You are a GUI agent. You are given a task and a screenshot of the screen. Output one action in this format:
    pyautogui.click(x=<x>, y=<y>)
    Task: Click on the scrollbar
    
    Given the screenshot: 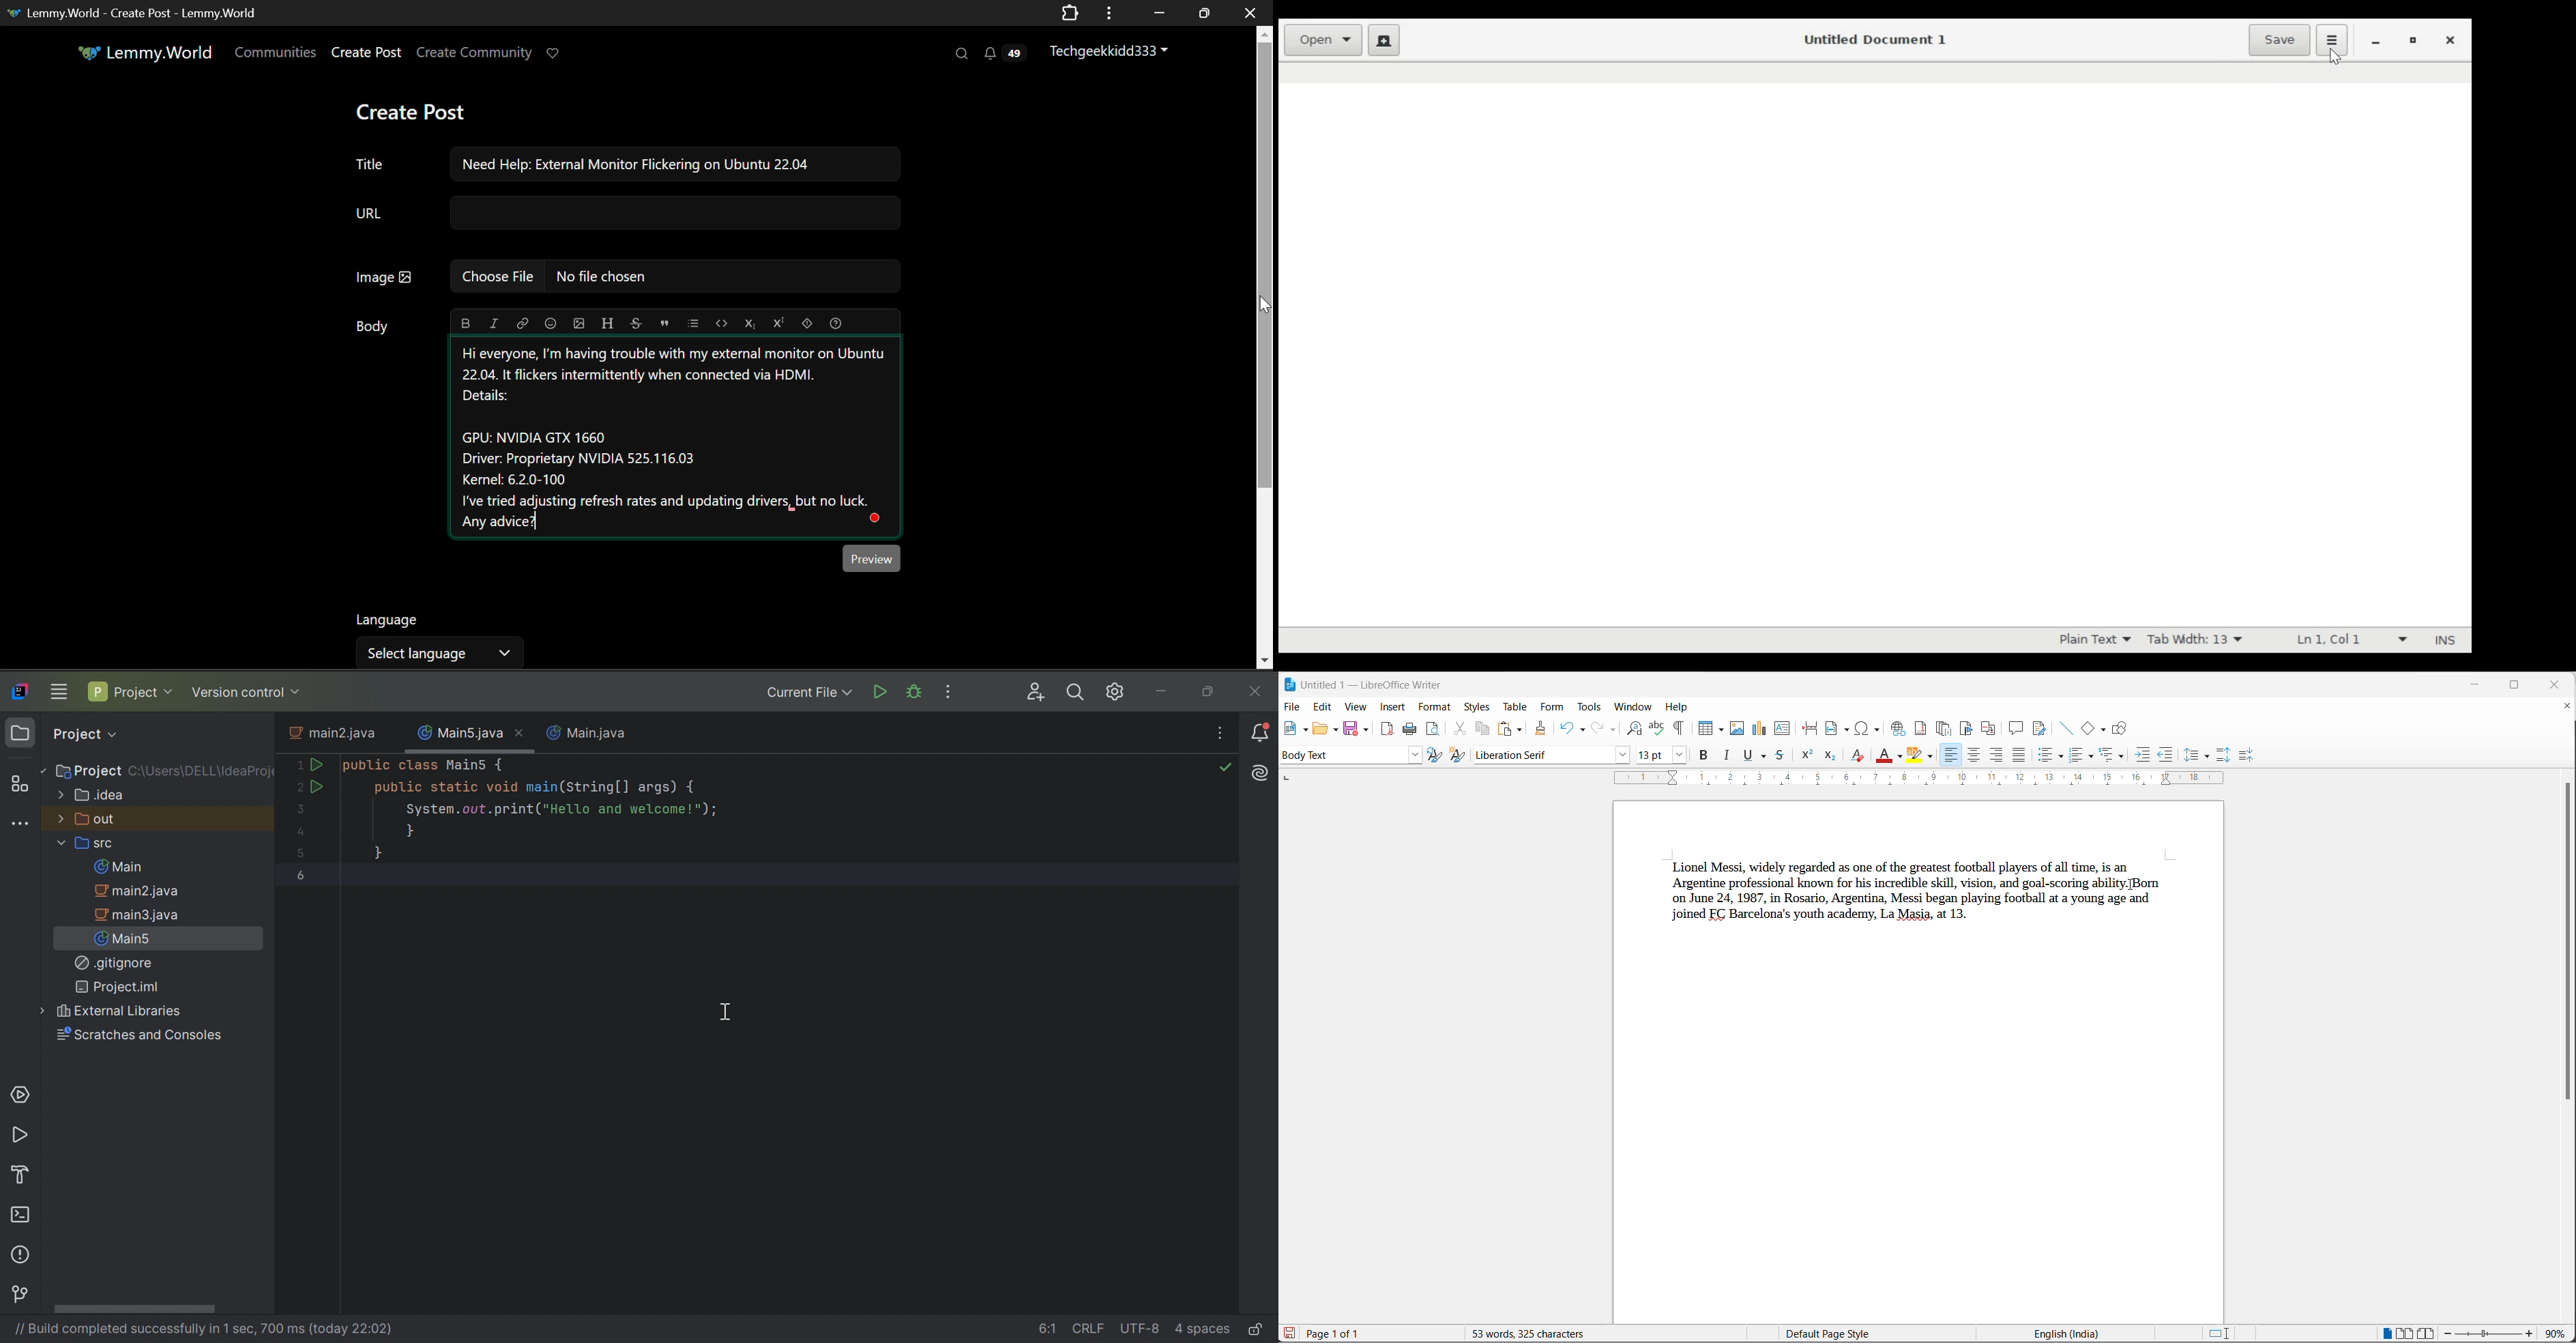 What is the action you would take?
    pyautogui.click(x=2566, y=944)
    